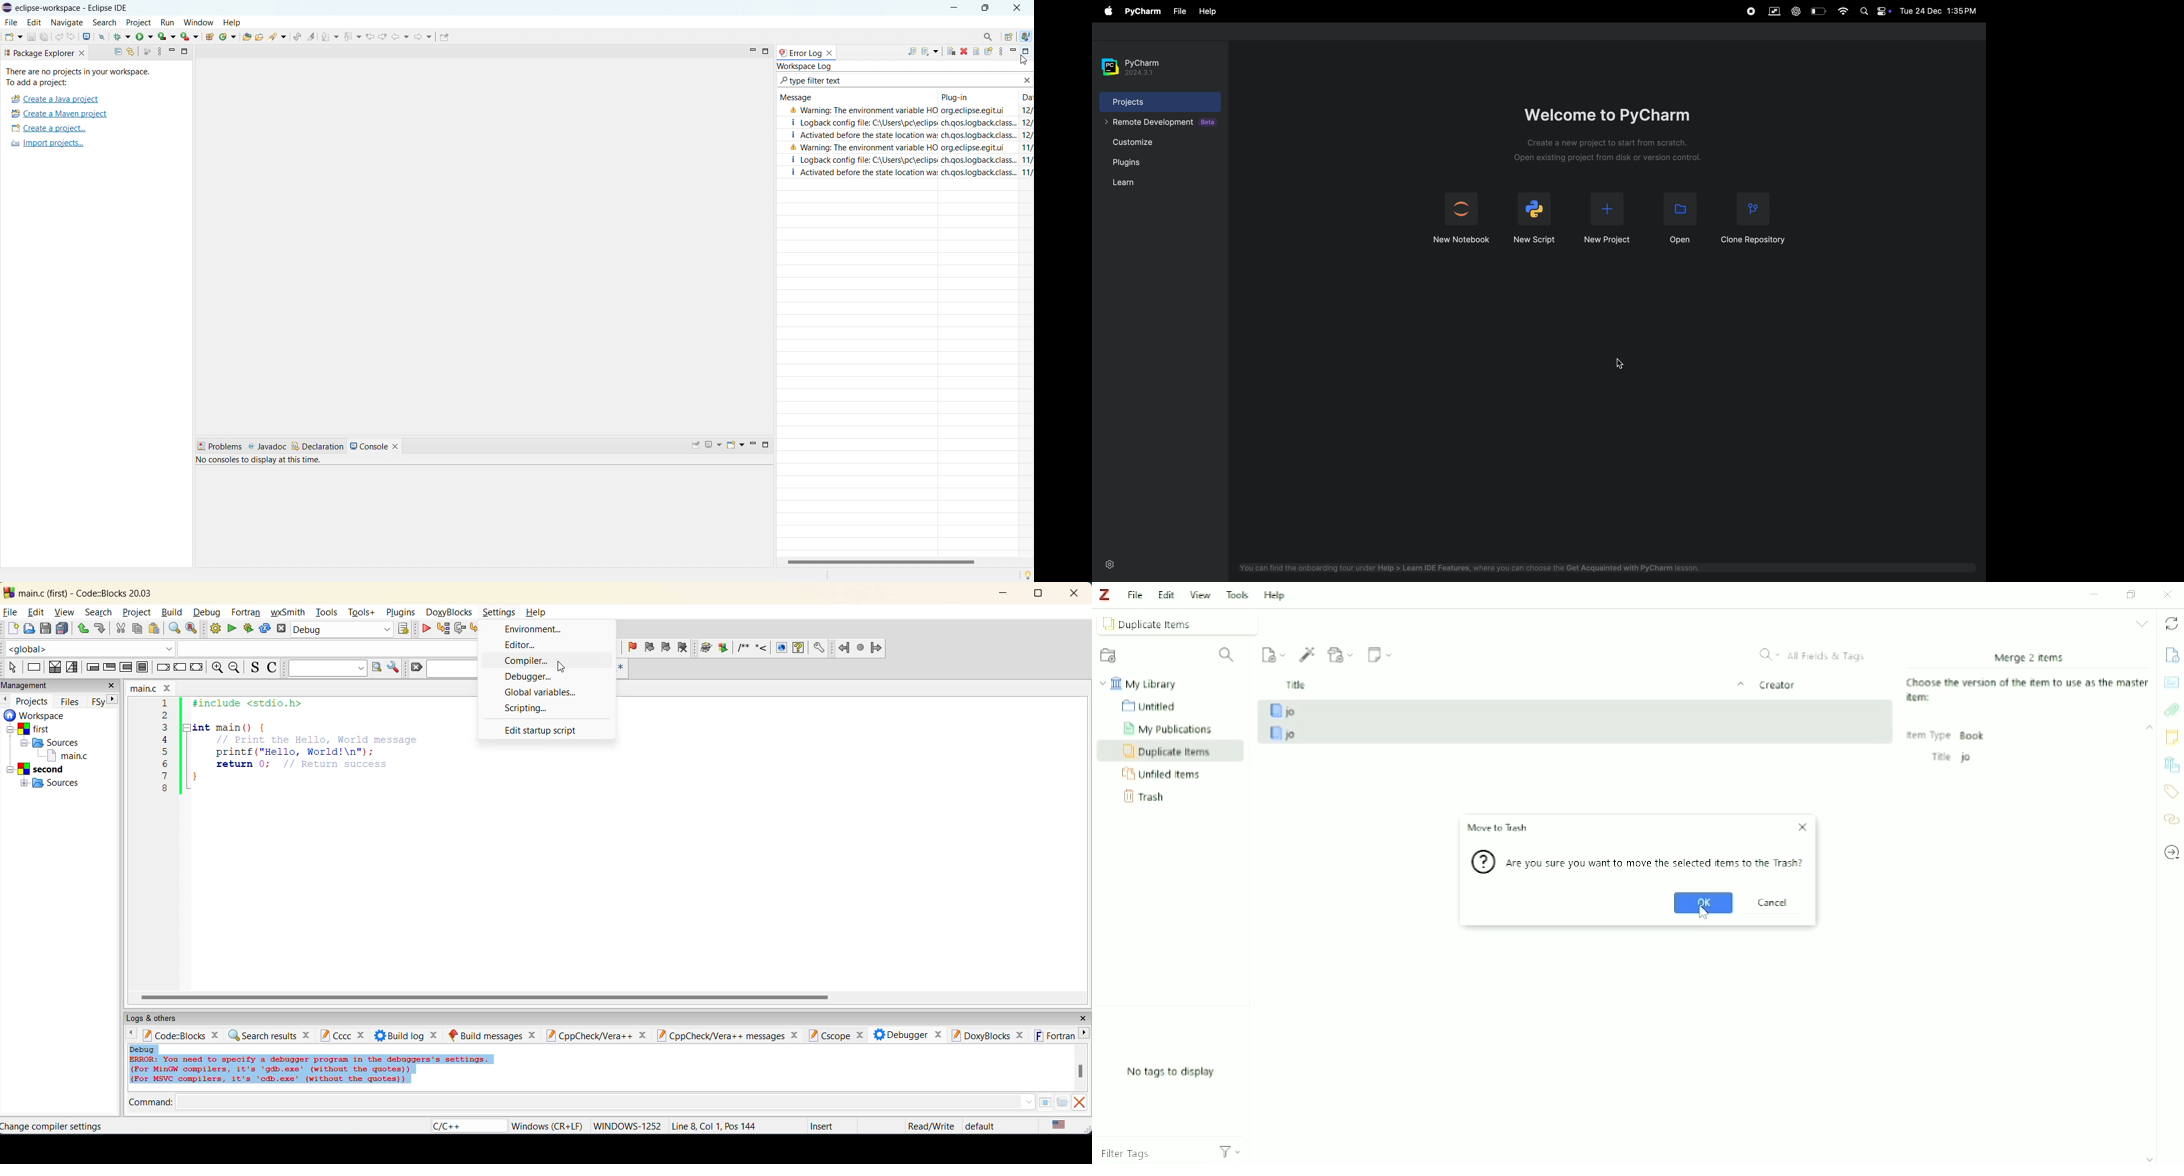 This screenshot has width=2184, height=1176. I want to click on View, so click(1201, 595).